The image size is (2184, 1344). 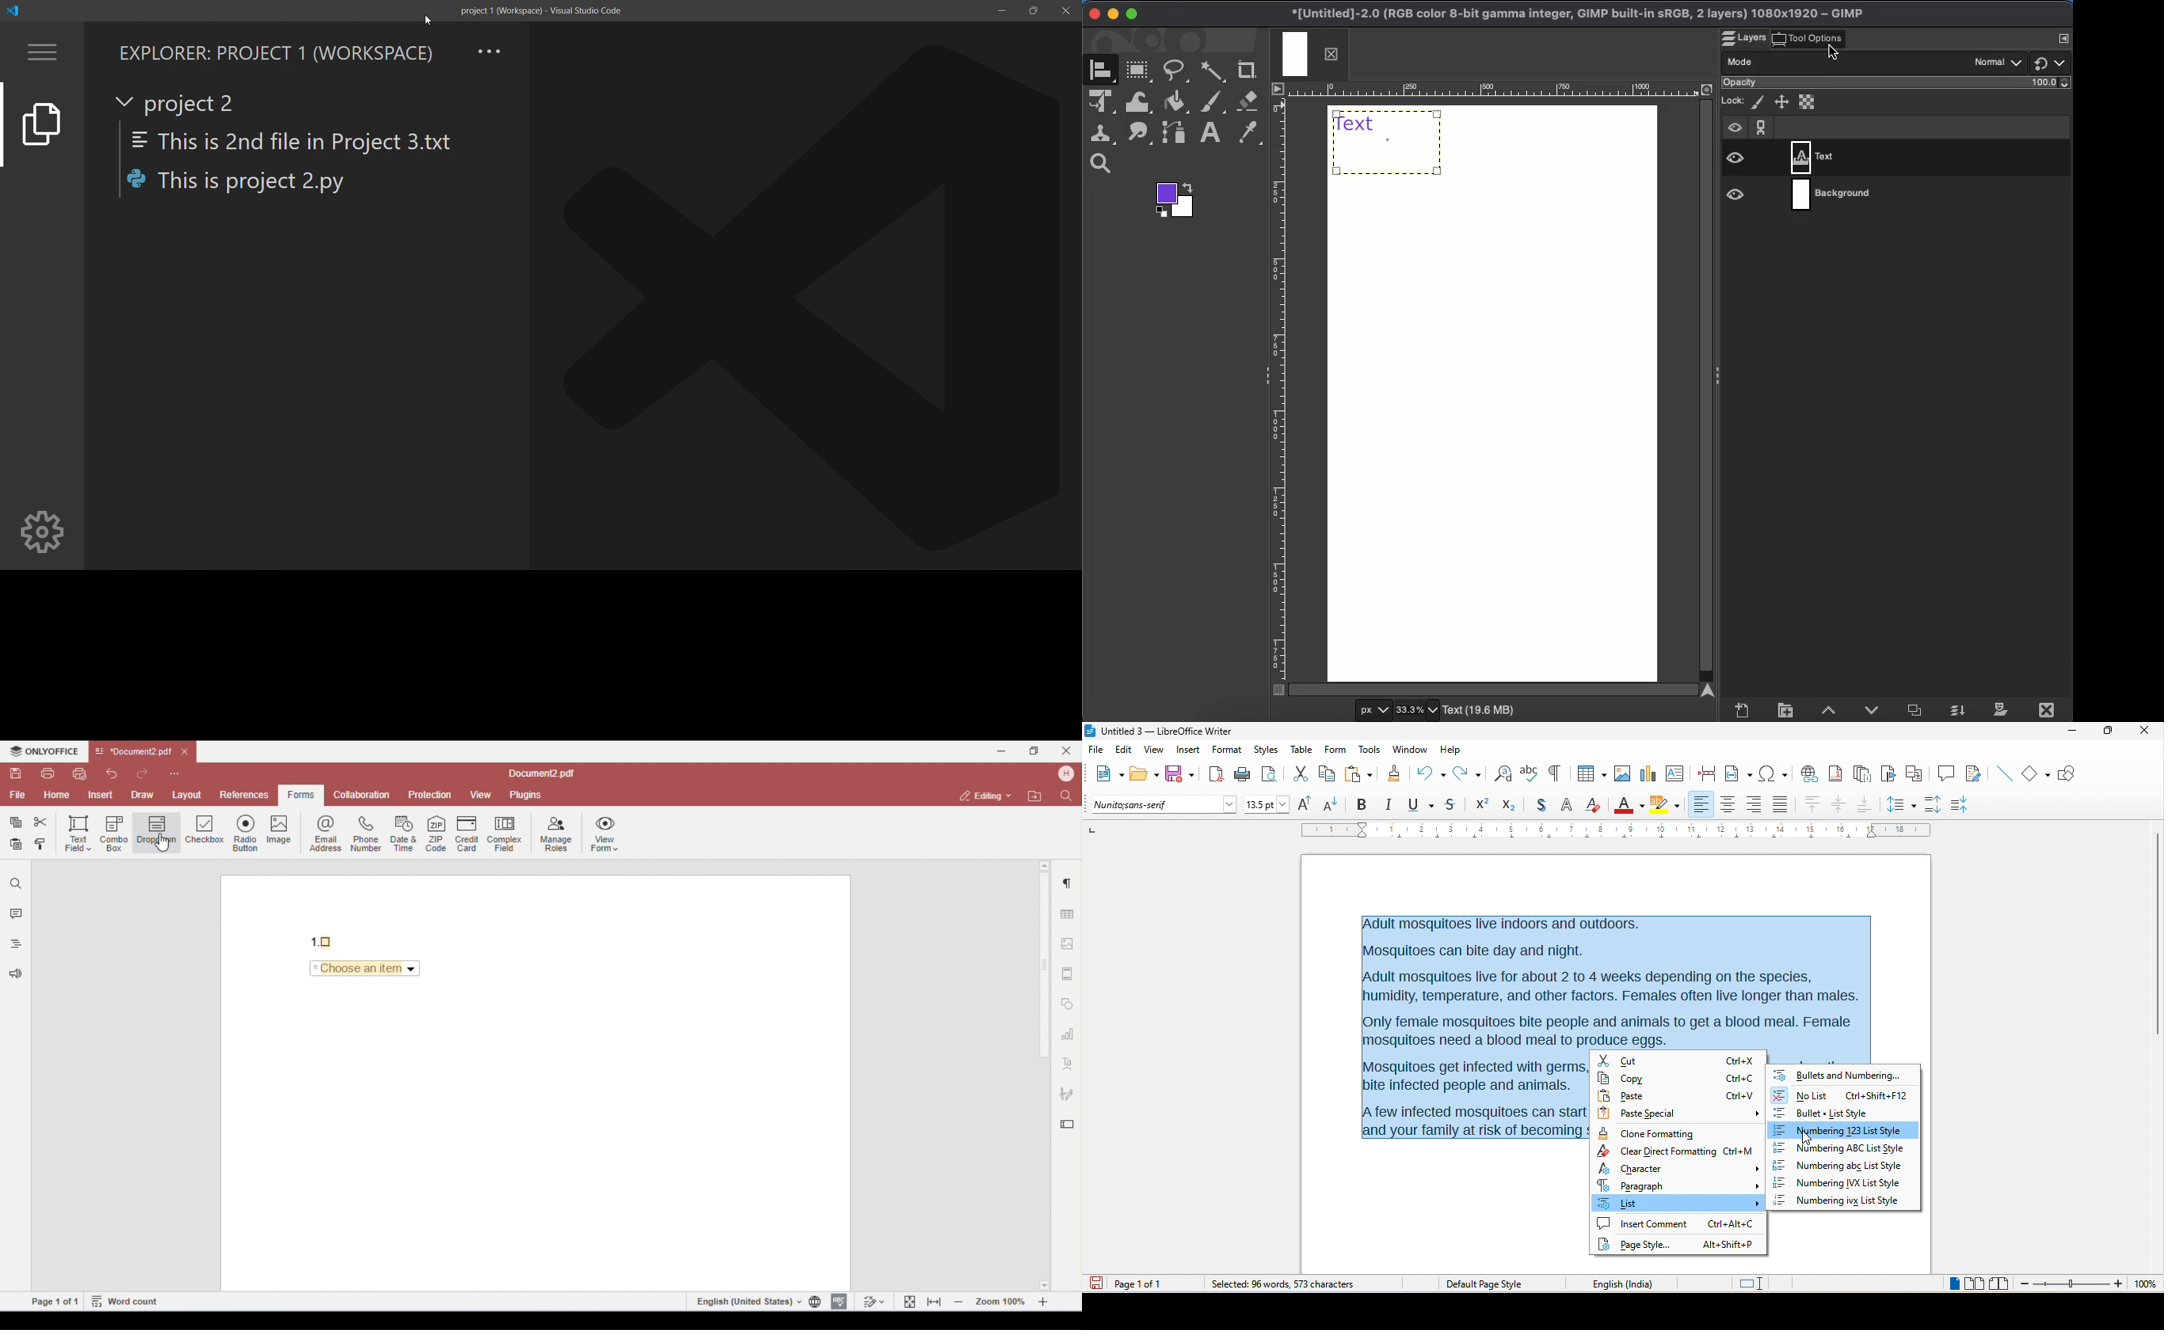 I want to click on paste special, so click(x=1680, y=1114).